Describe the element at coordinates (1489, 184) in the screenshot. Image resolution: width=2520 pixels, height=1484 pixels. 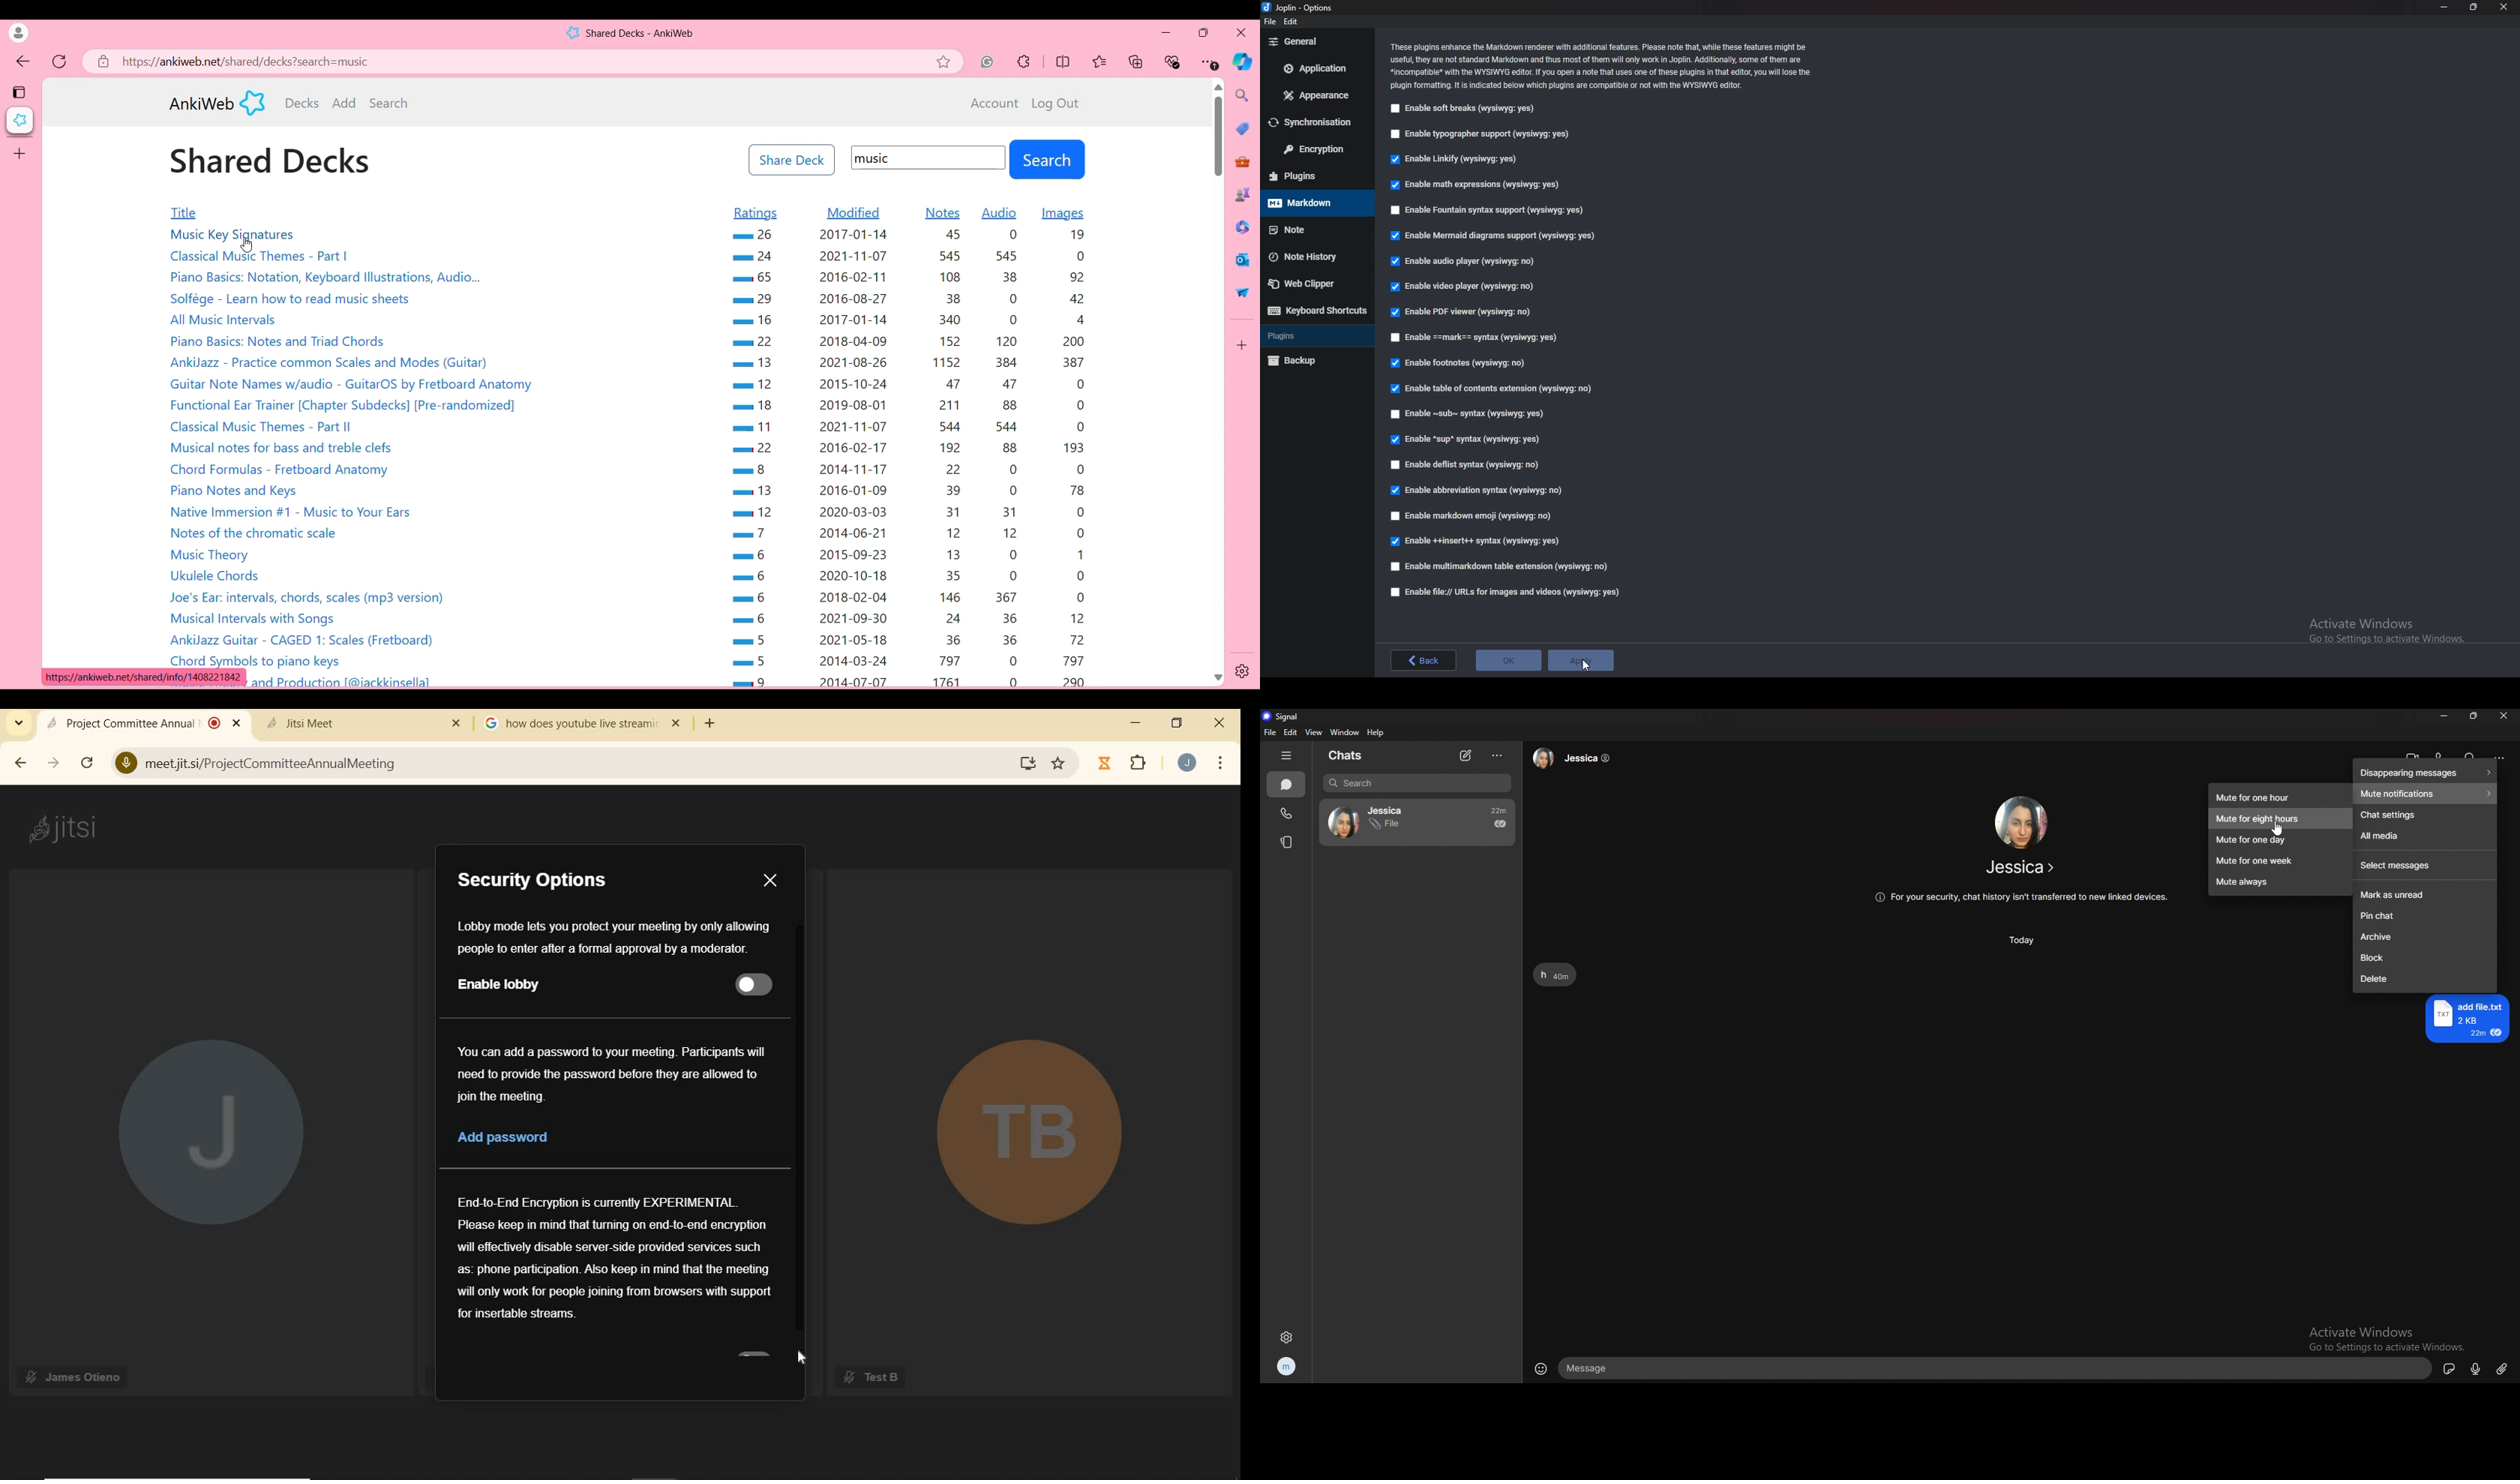
I see `Enable math expressions` at that location.